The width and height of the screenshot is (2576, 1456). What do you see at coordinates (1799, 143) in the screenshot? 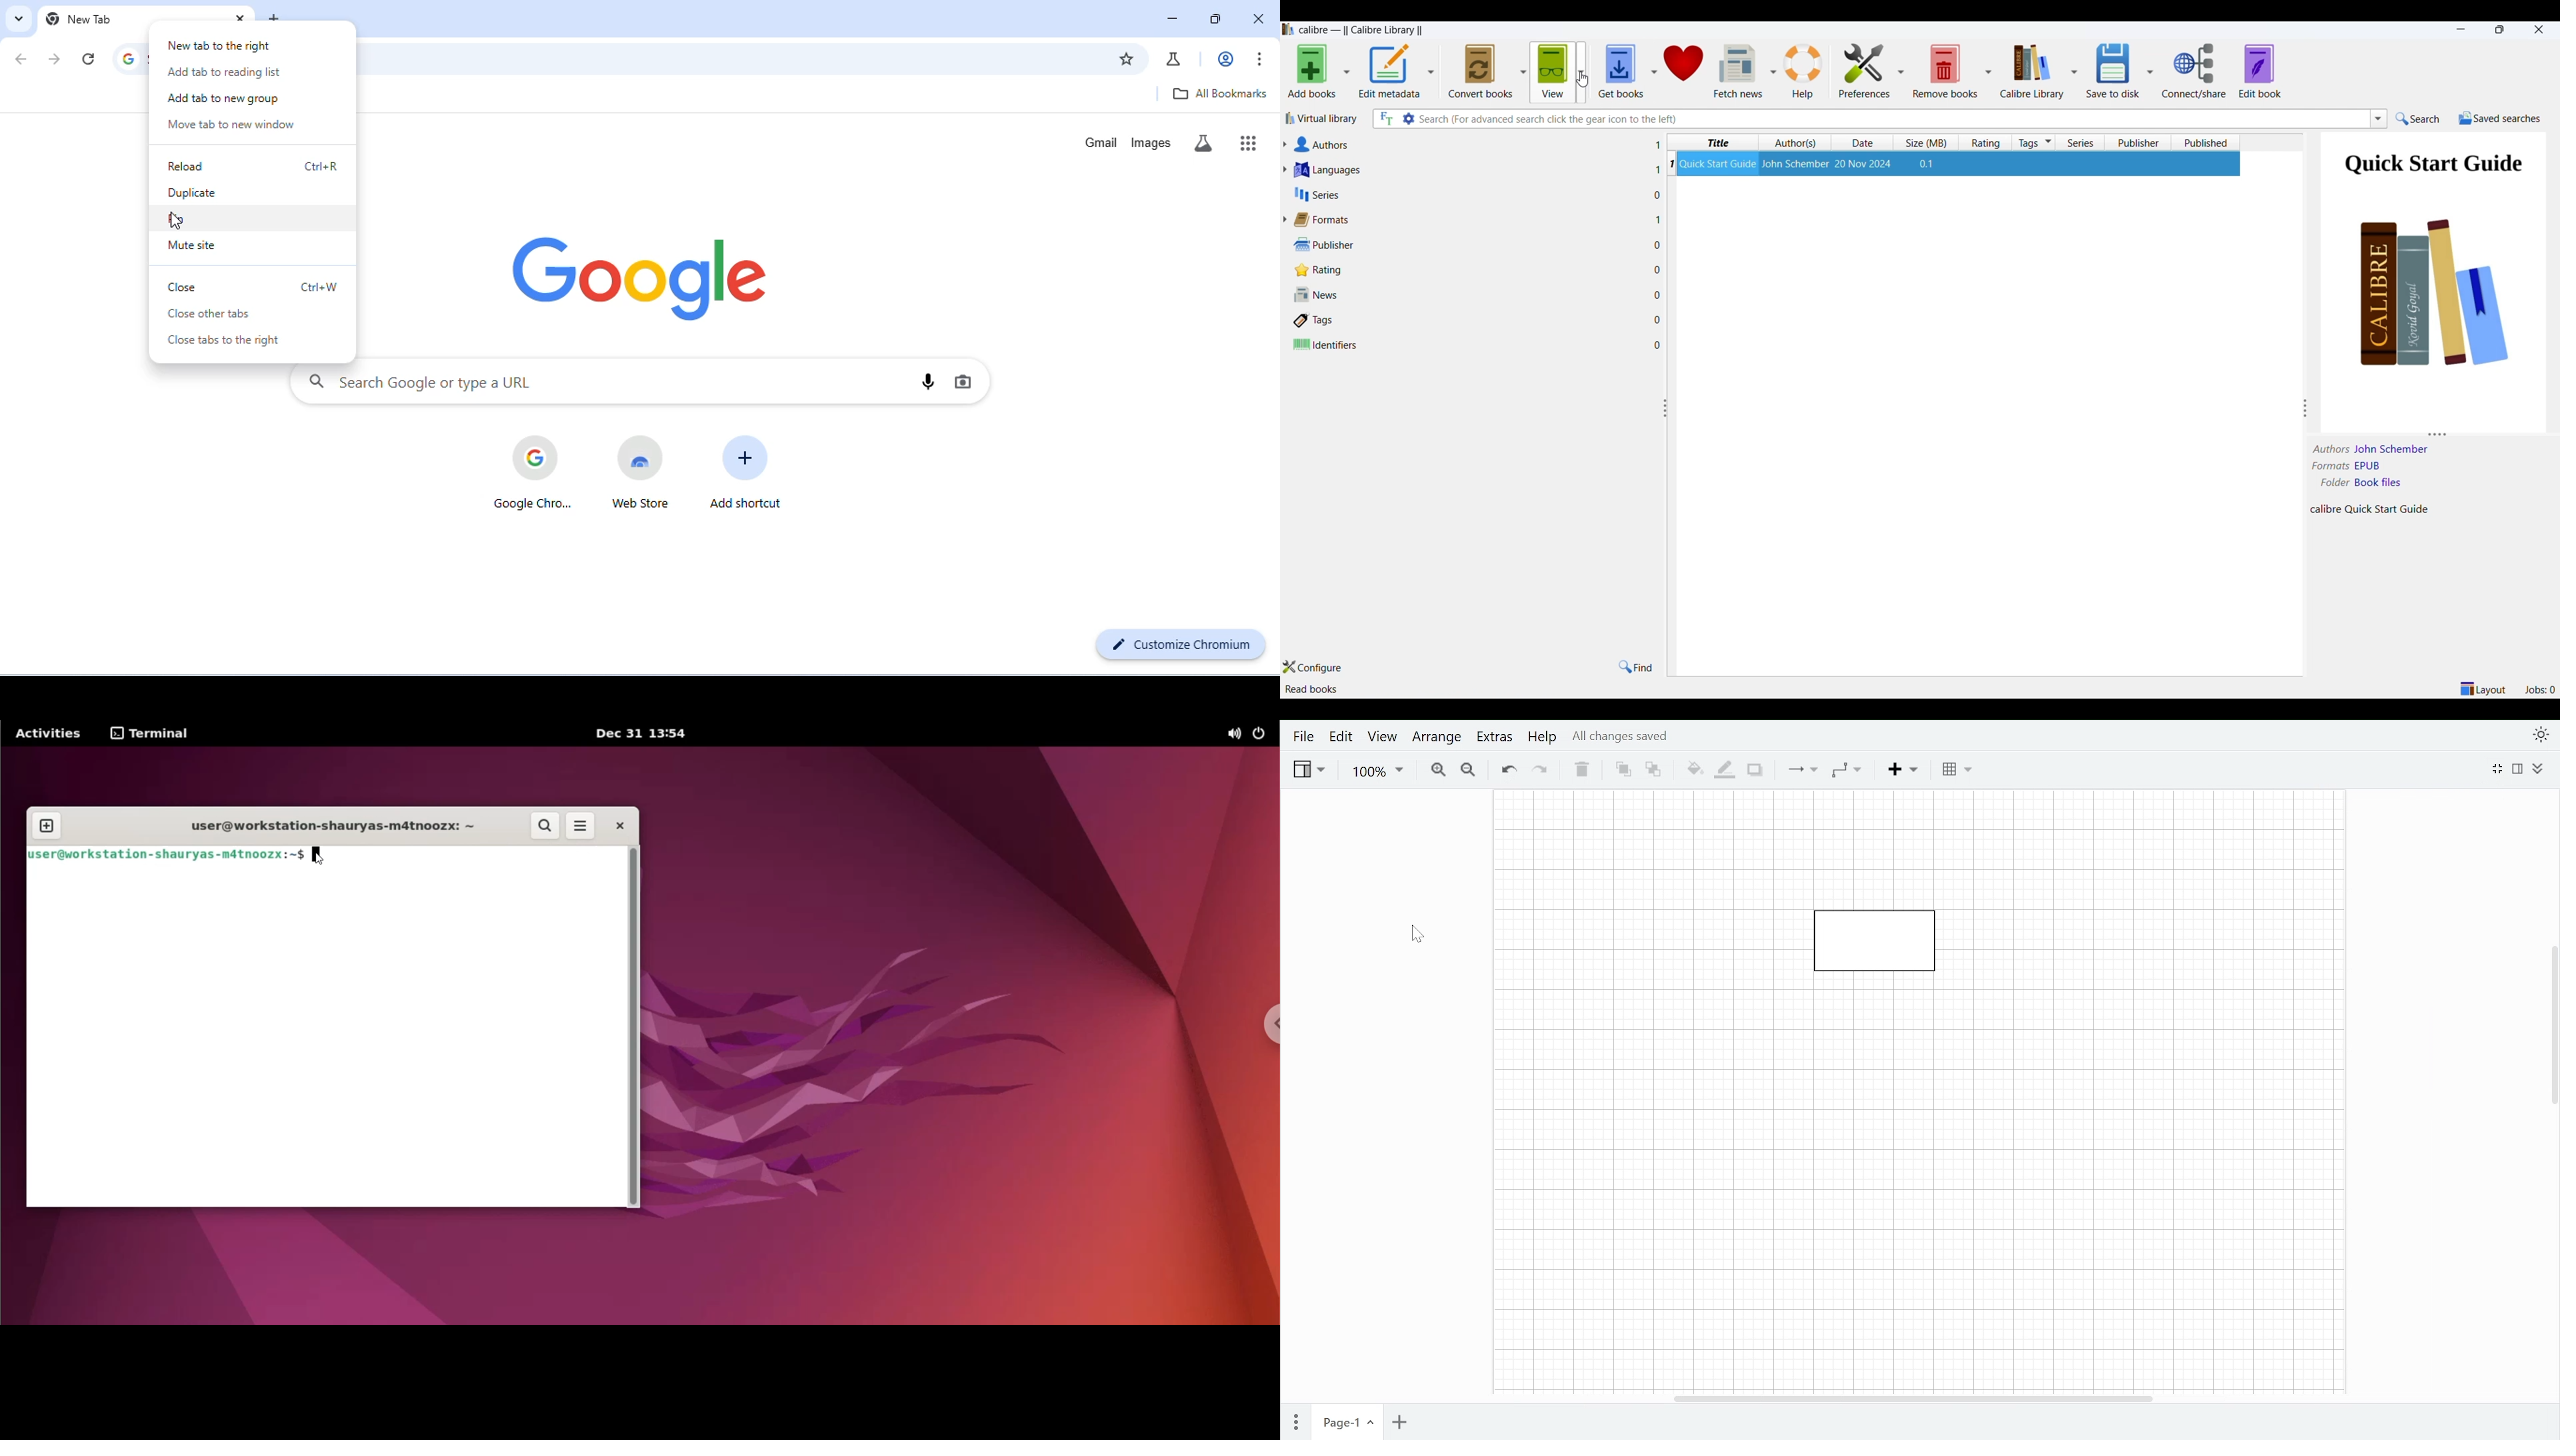
I see `authors` at bounding box center [1799, 143].